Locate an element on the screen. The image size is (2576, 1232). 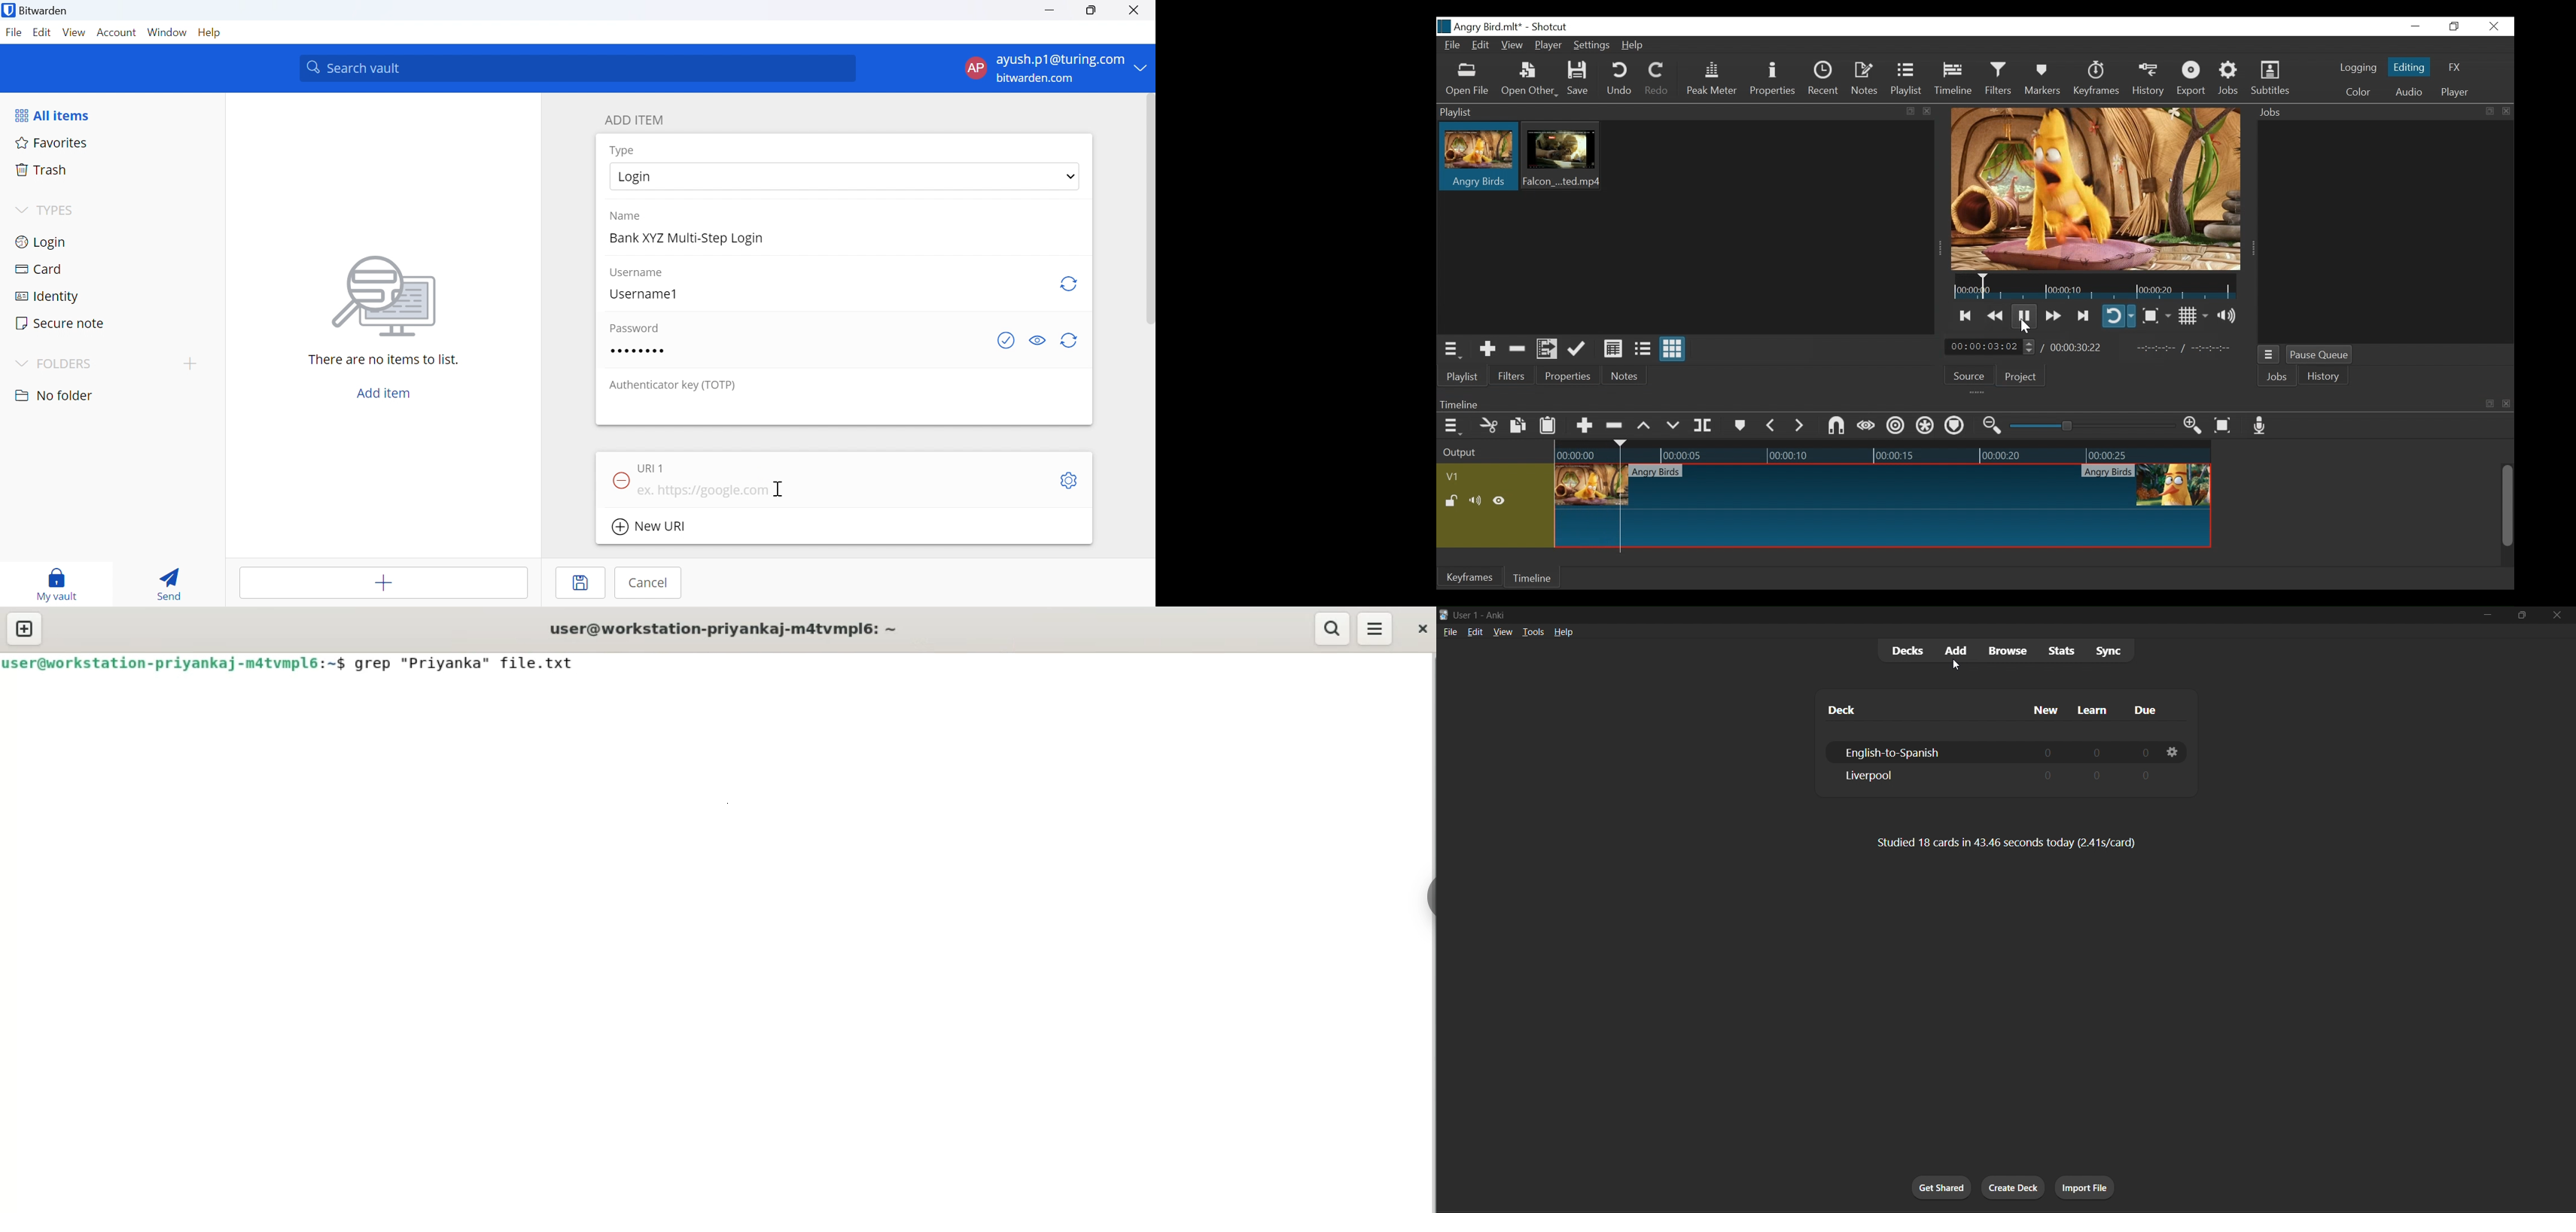
new tab is located at coordinates (24, 630).